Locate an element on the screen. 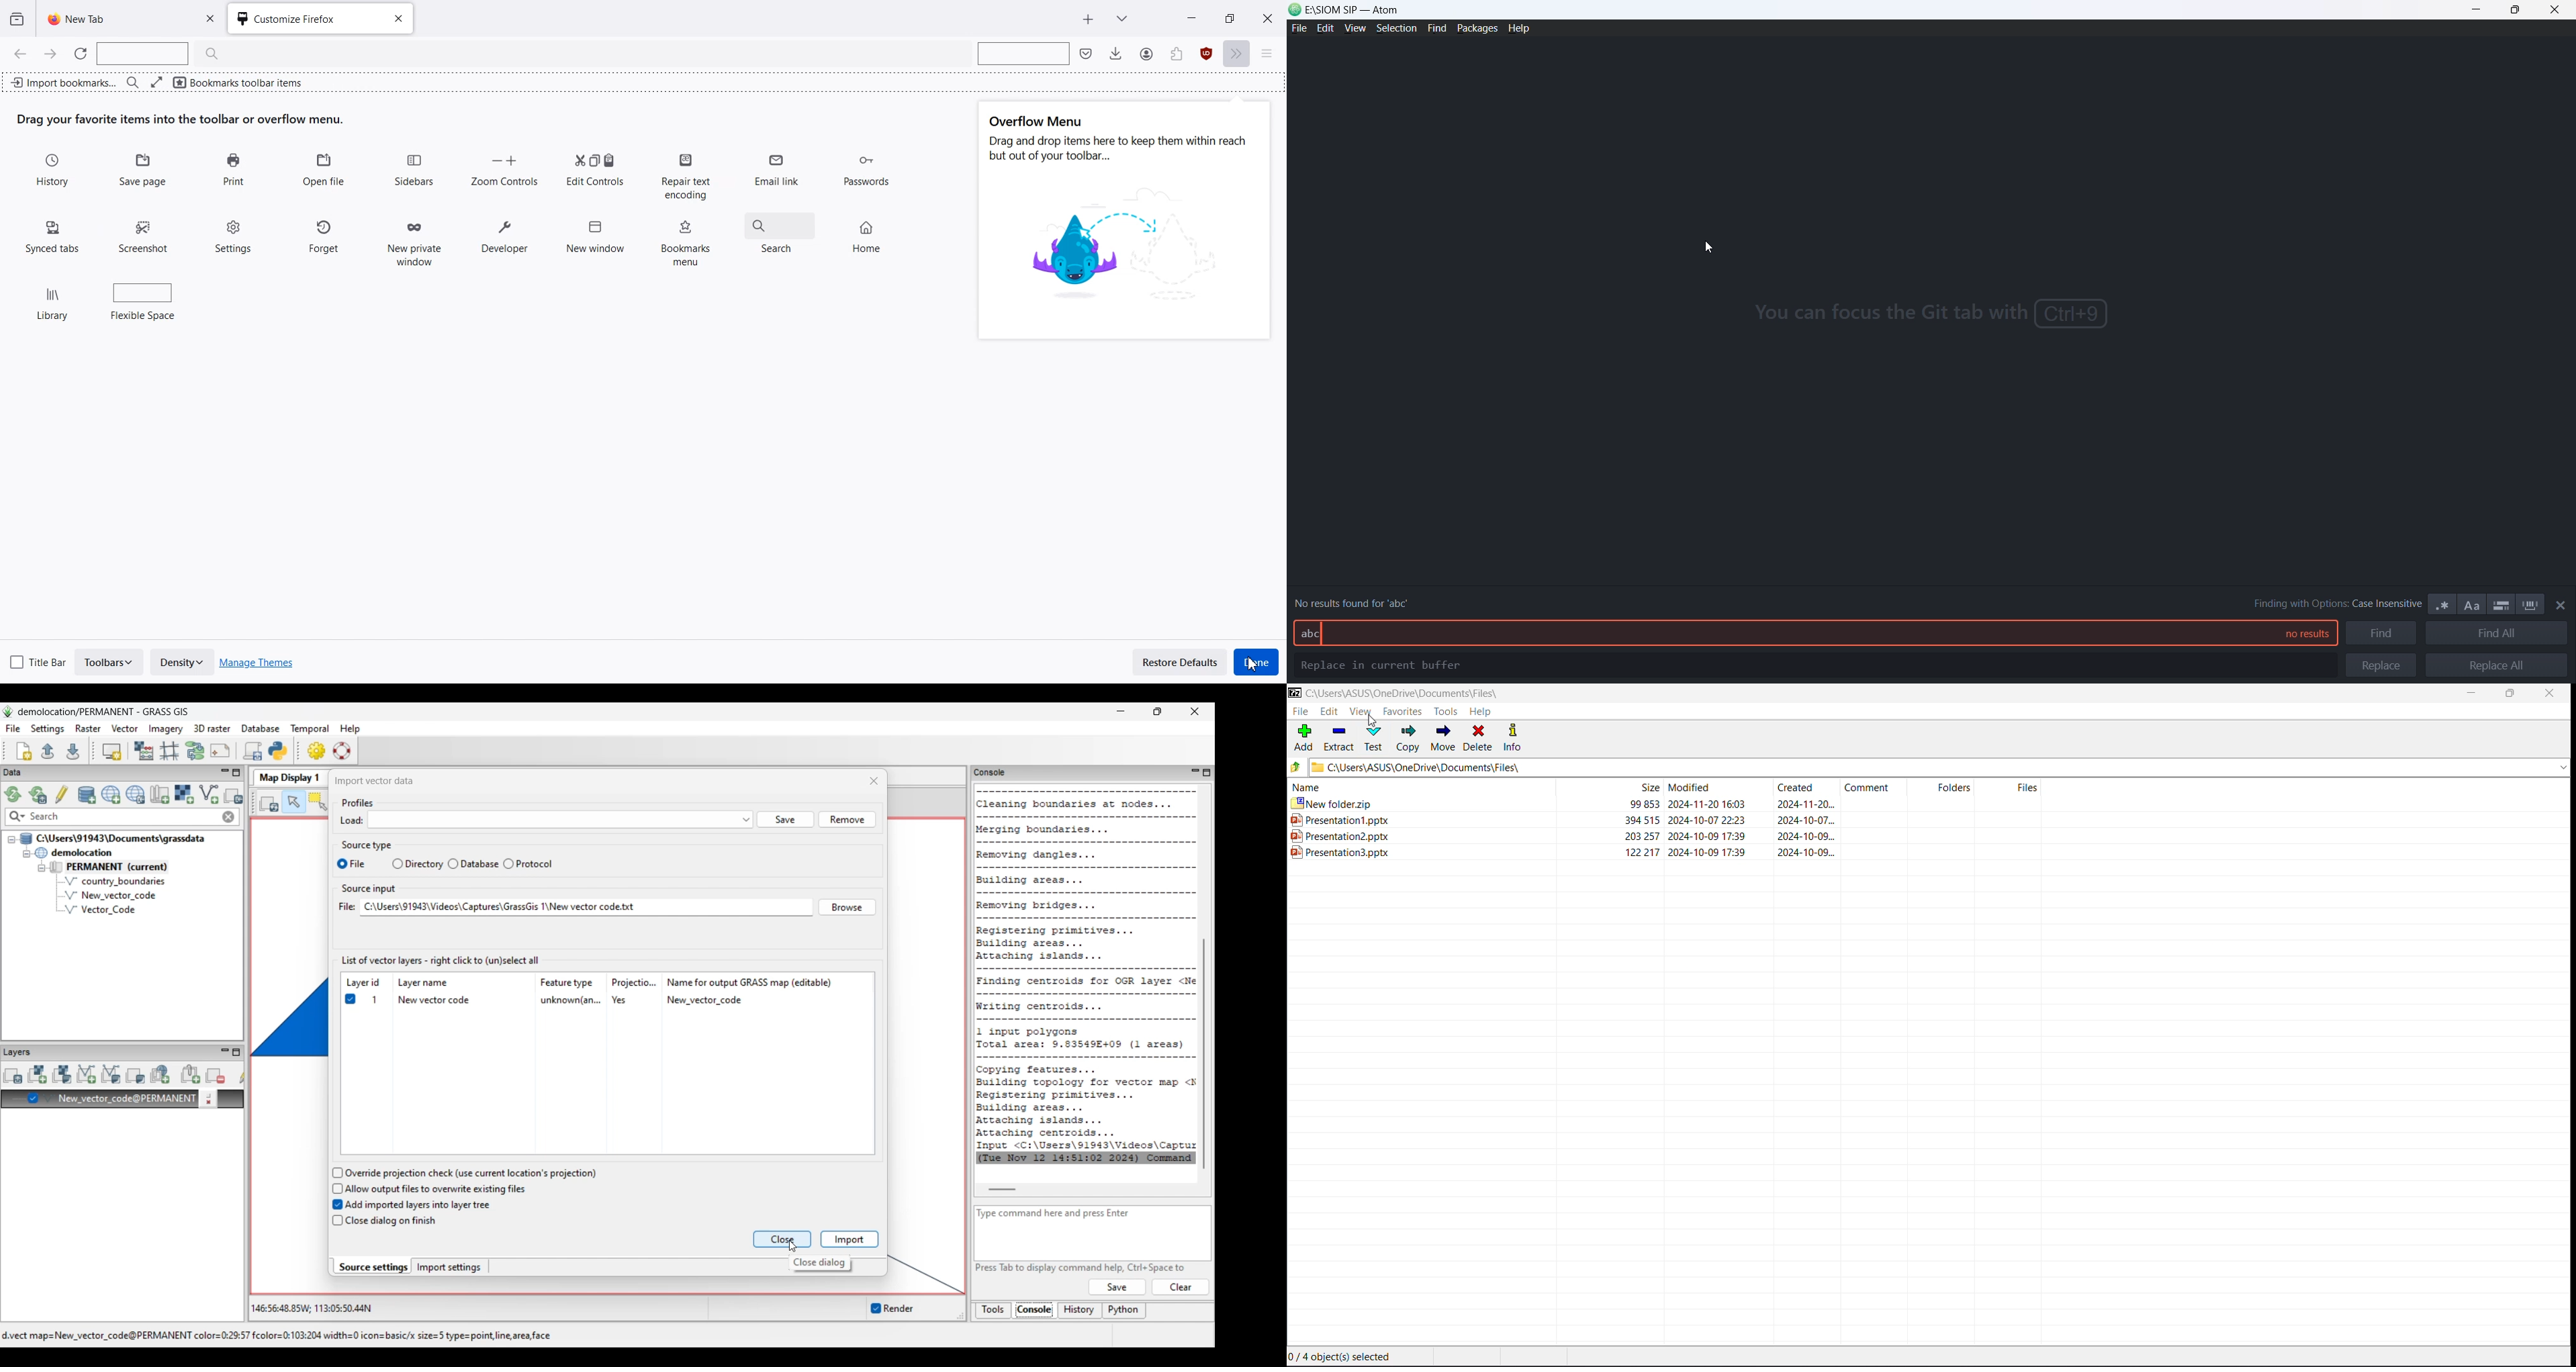 This screenshot has height=1372, width=2576. Repair text encoding is located at coordinates (685, 174).